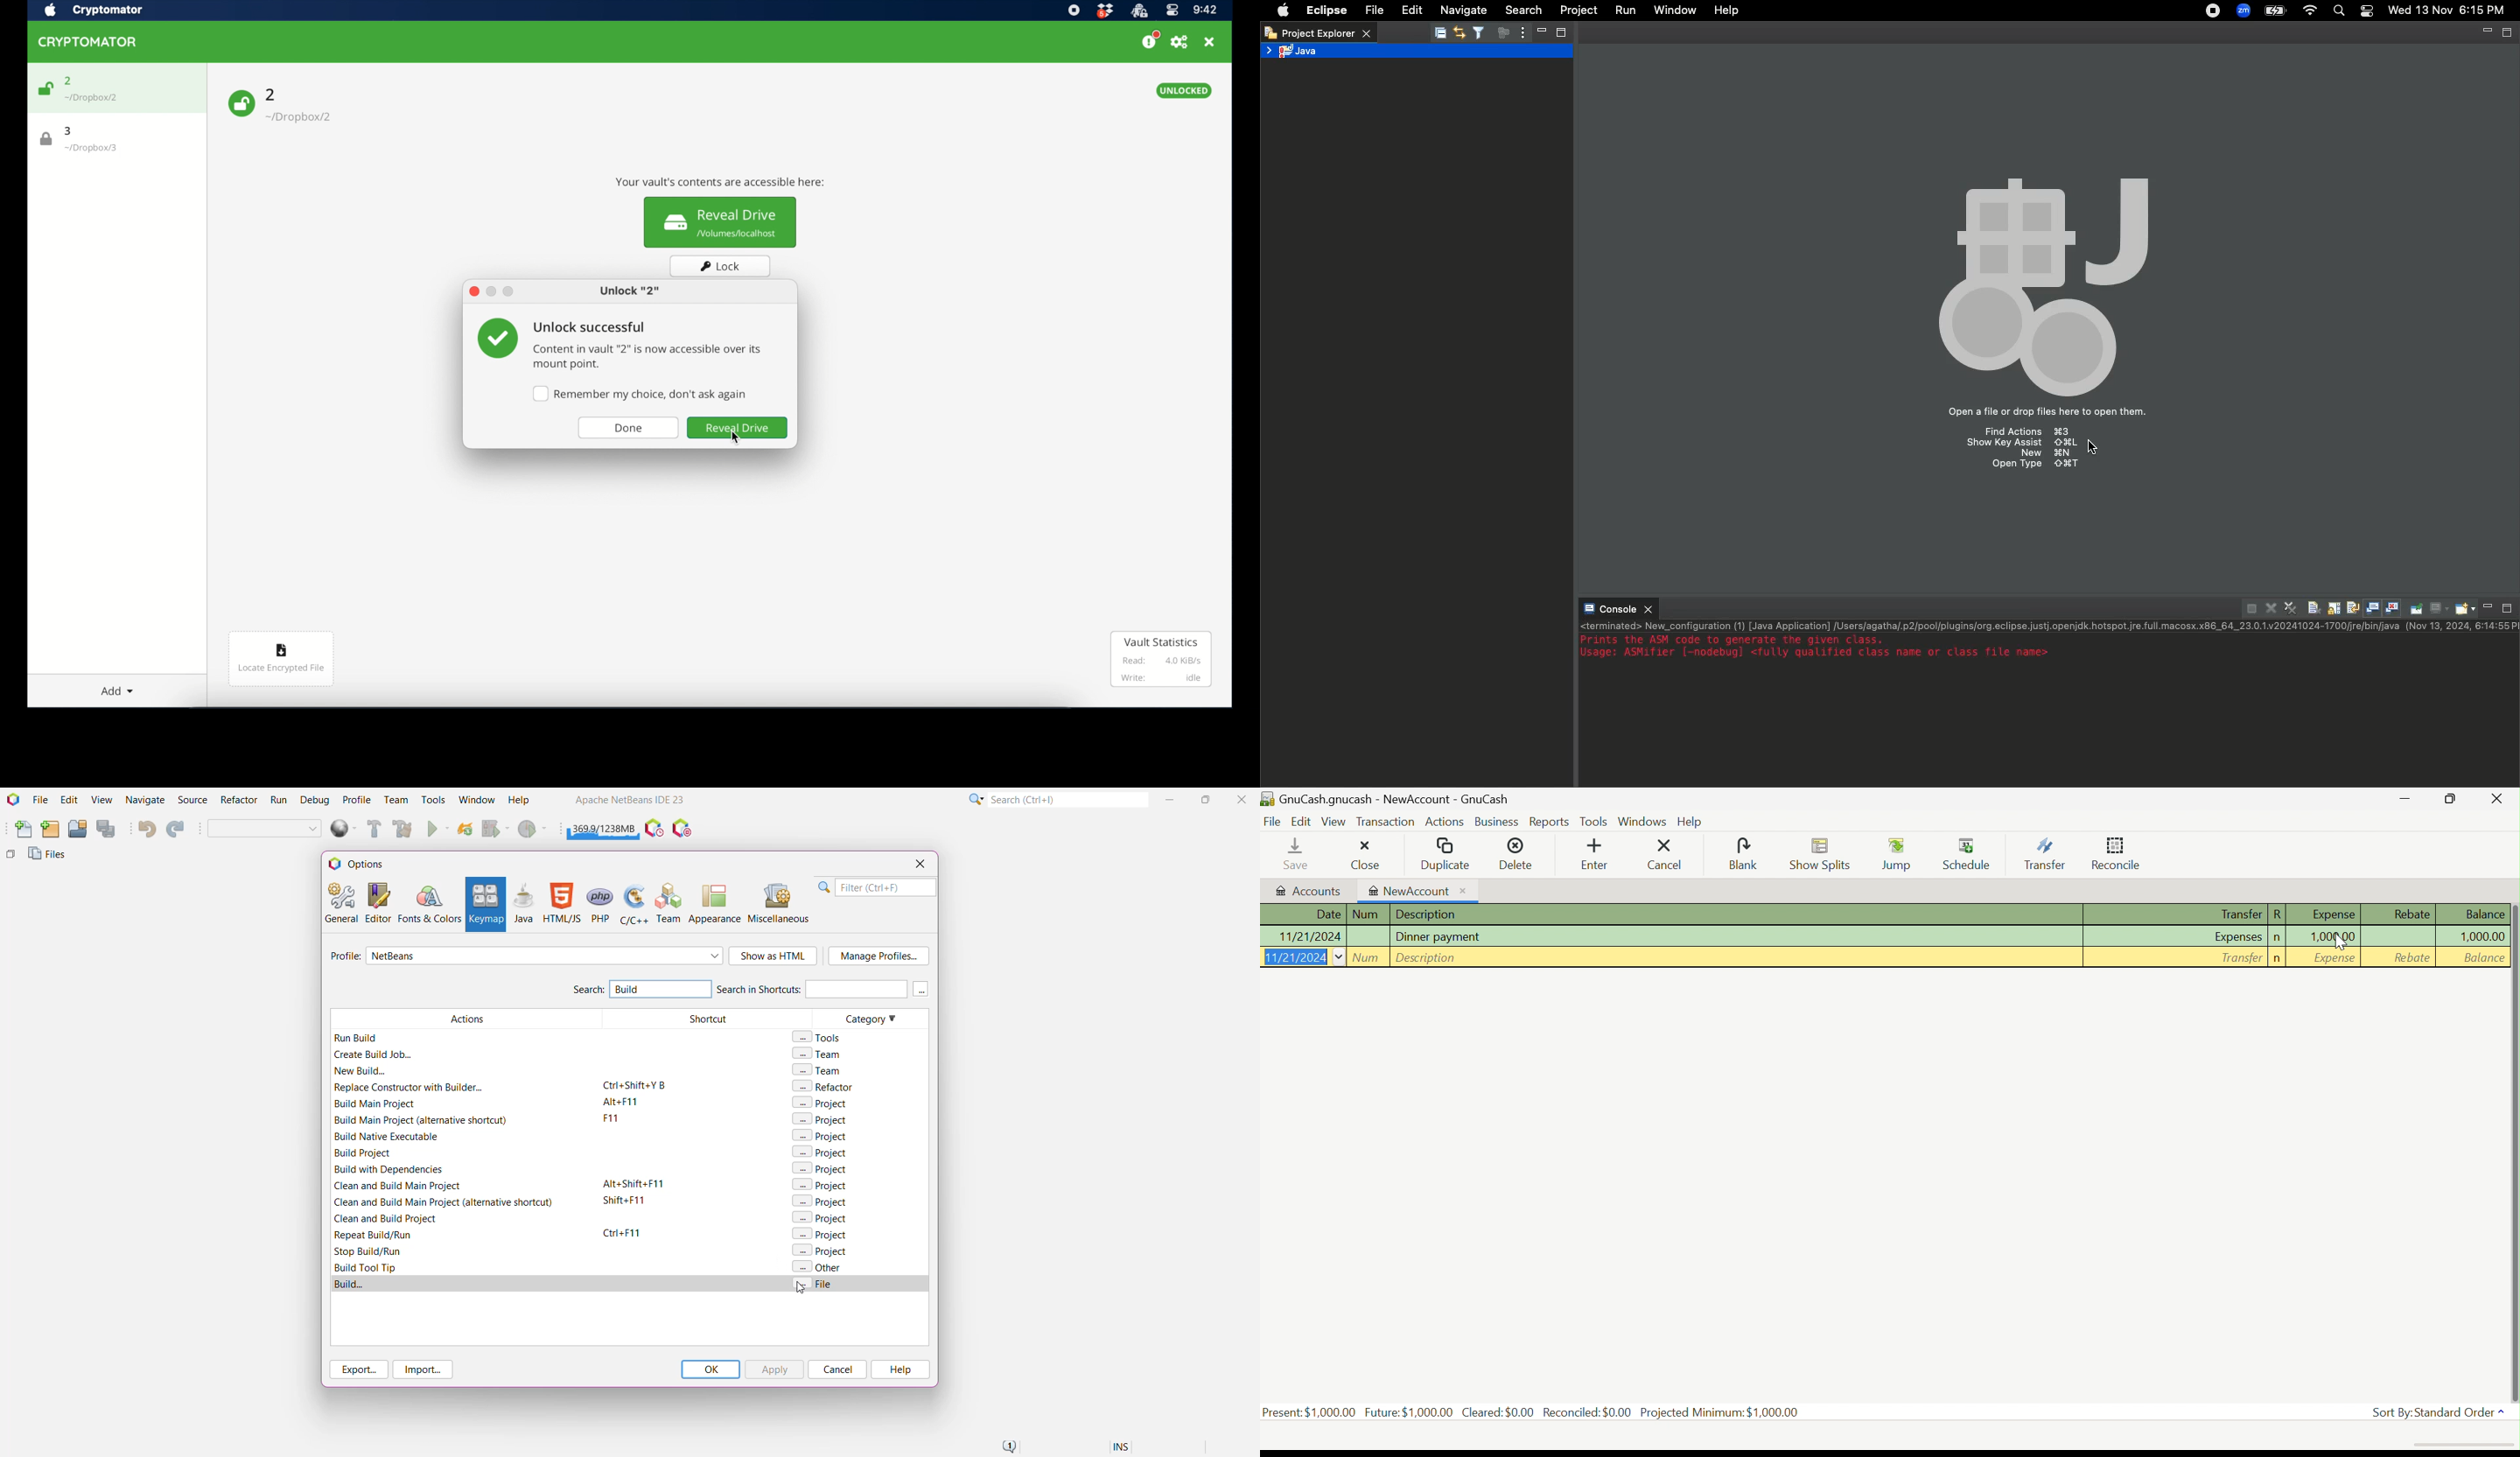 This screenshot has height=1484, width=2520. What do you see at coordinates (1897, 853) in the screenshot?
I see `Jump` at bounding box center [1897, 853].